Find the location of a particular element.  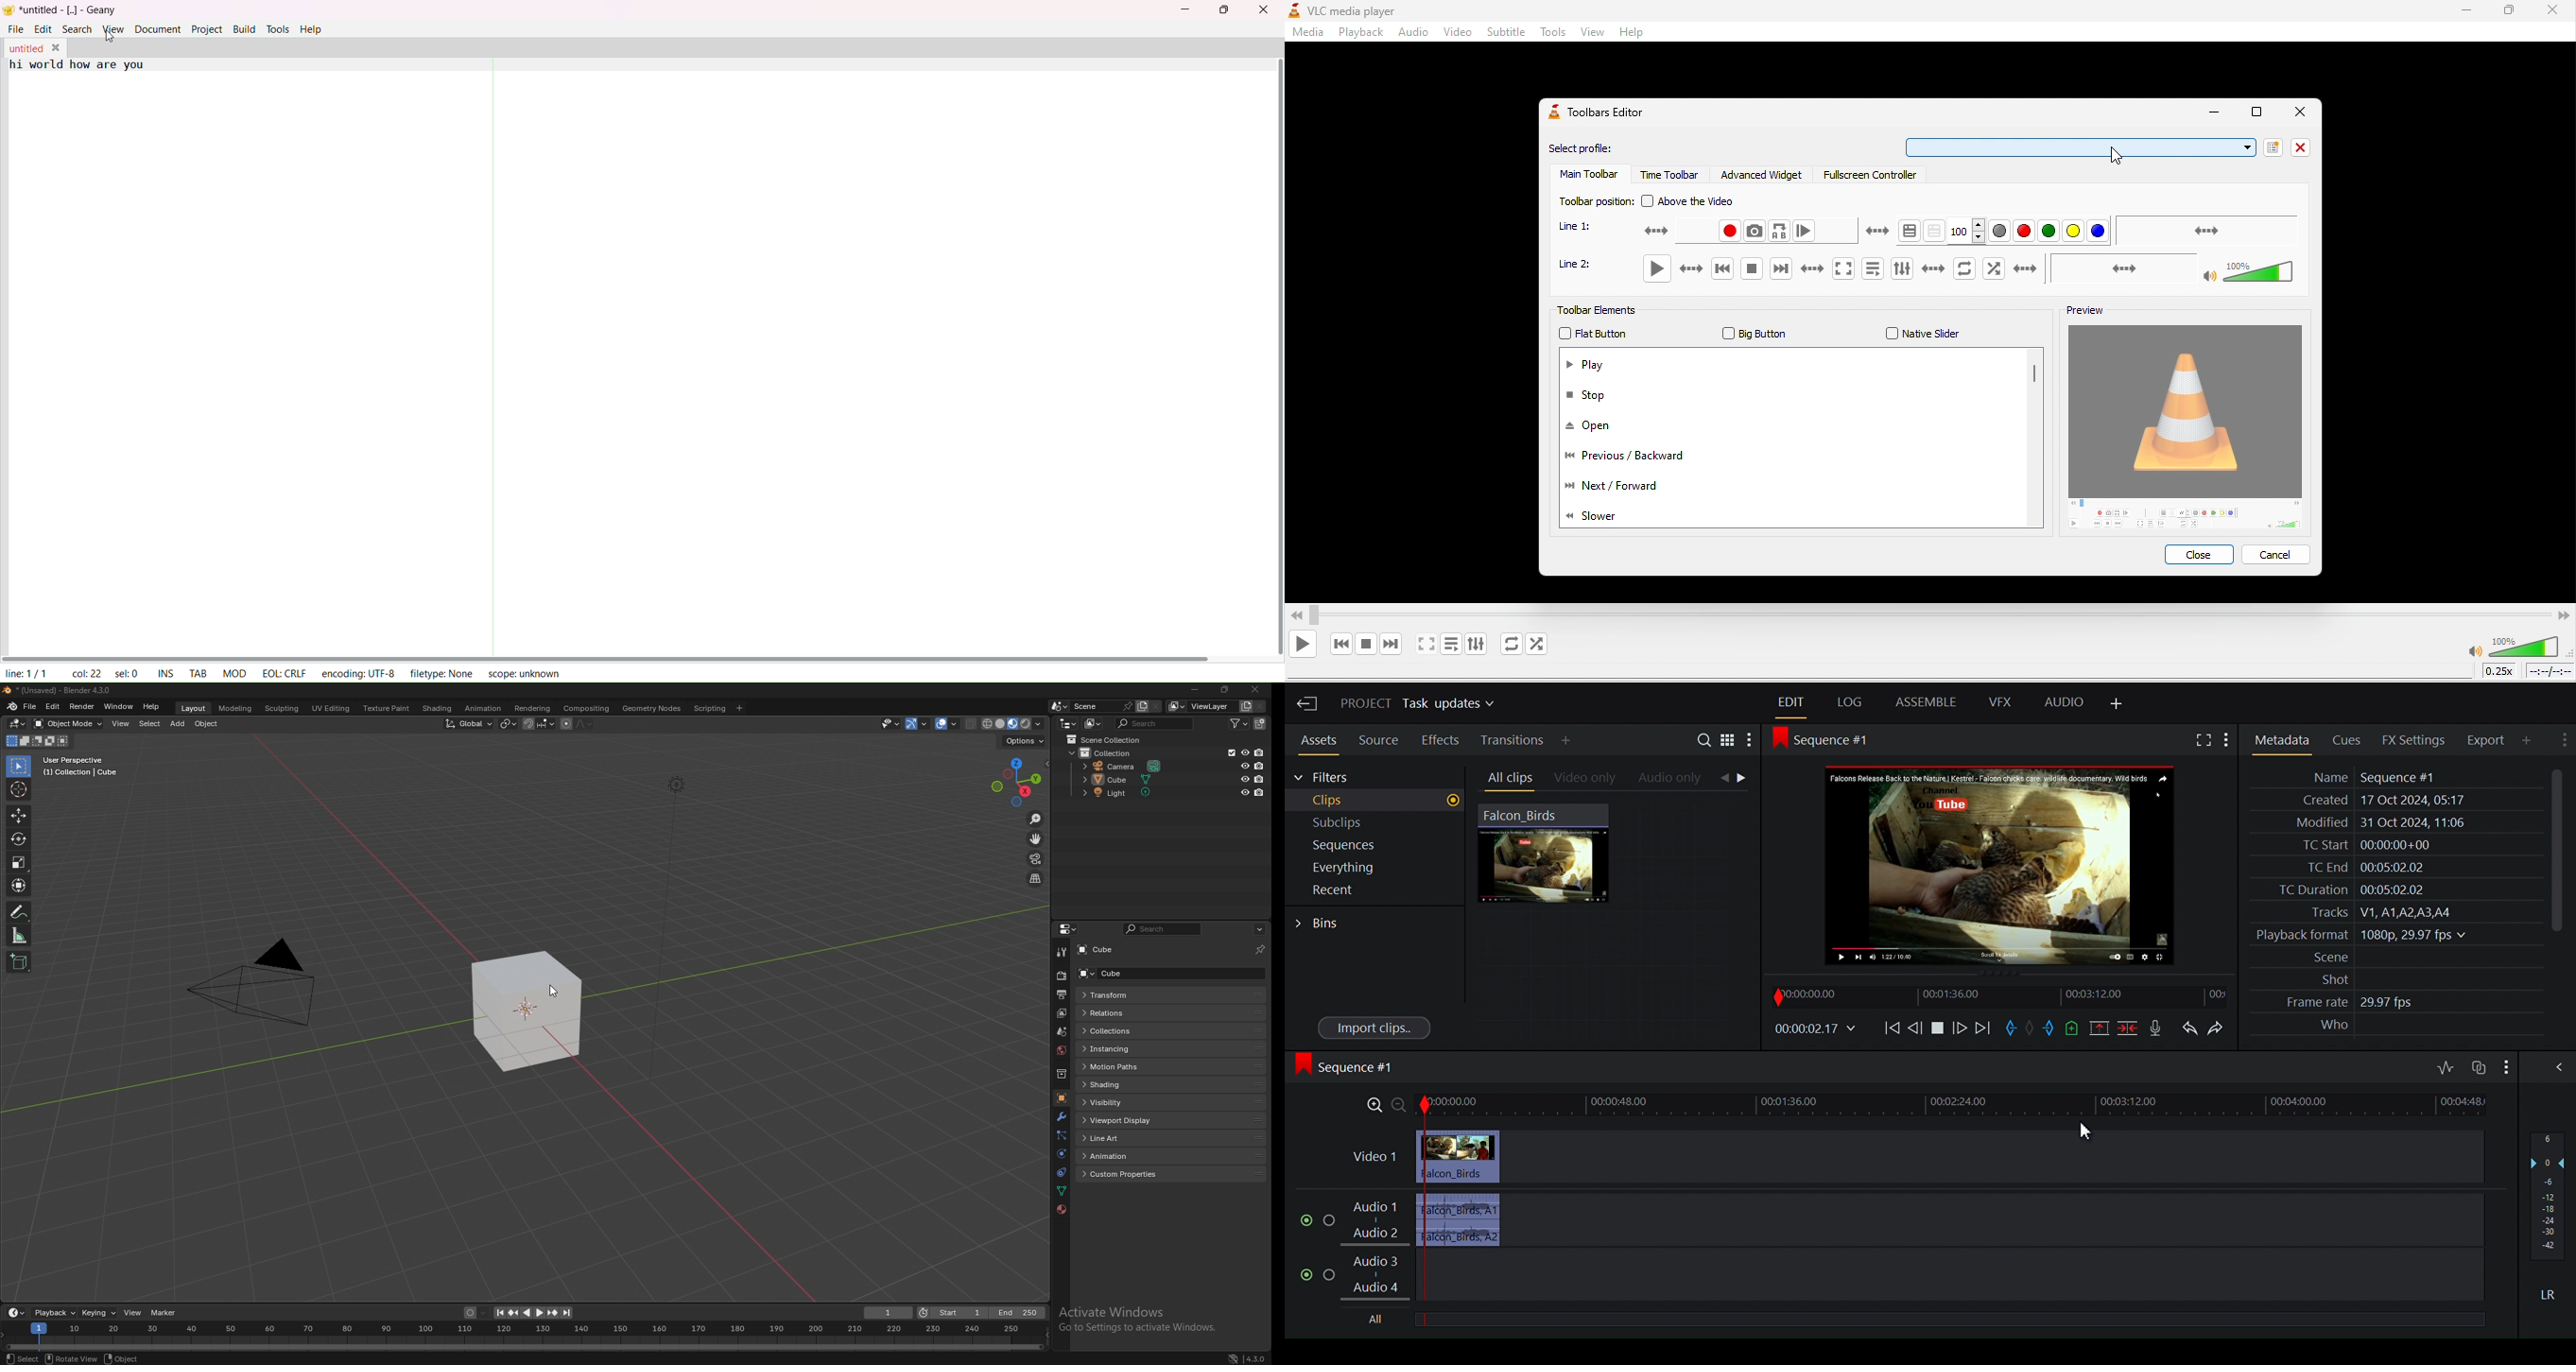

next media is located at coordinates (1777, 268).